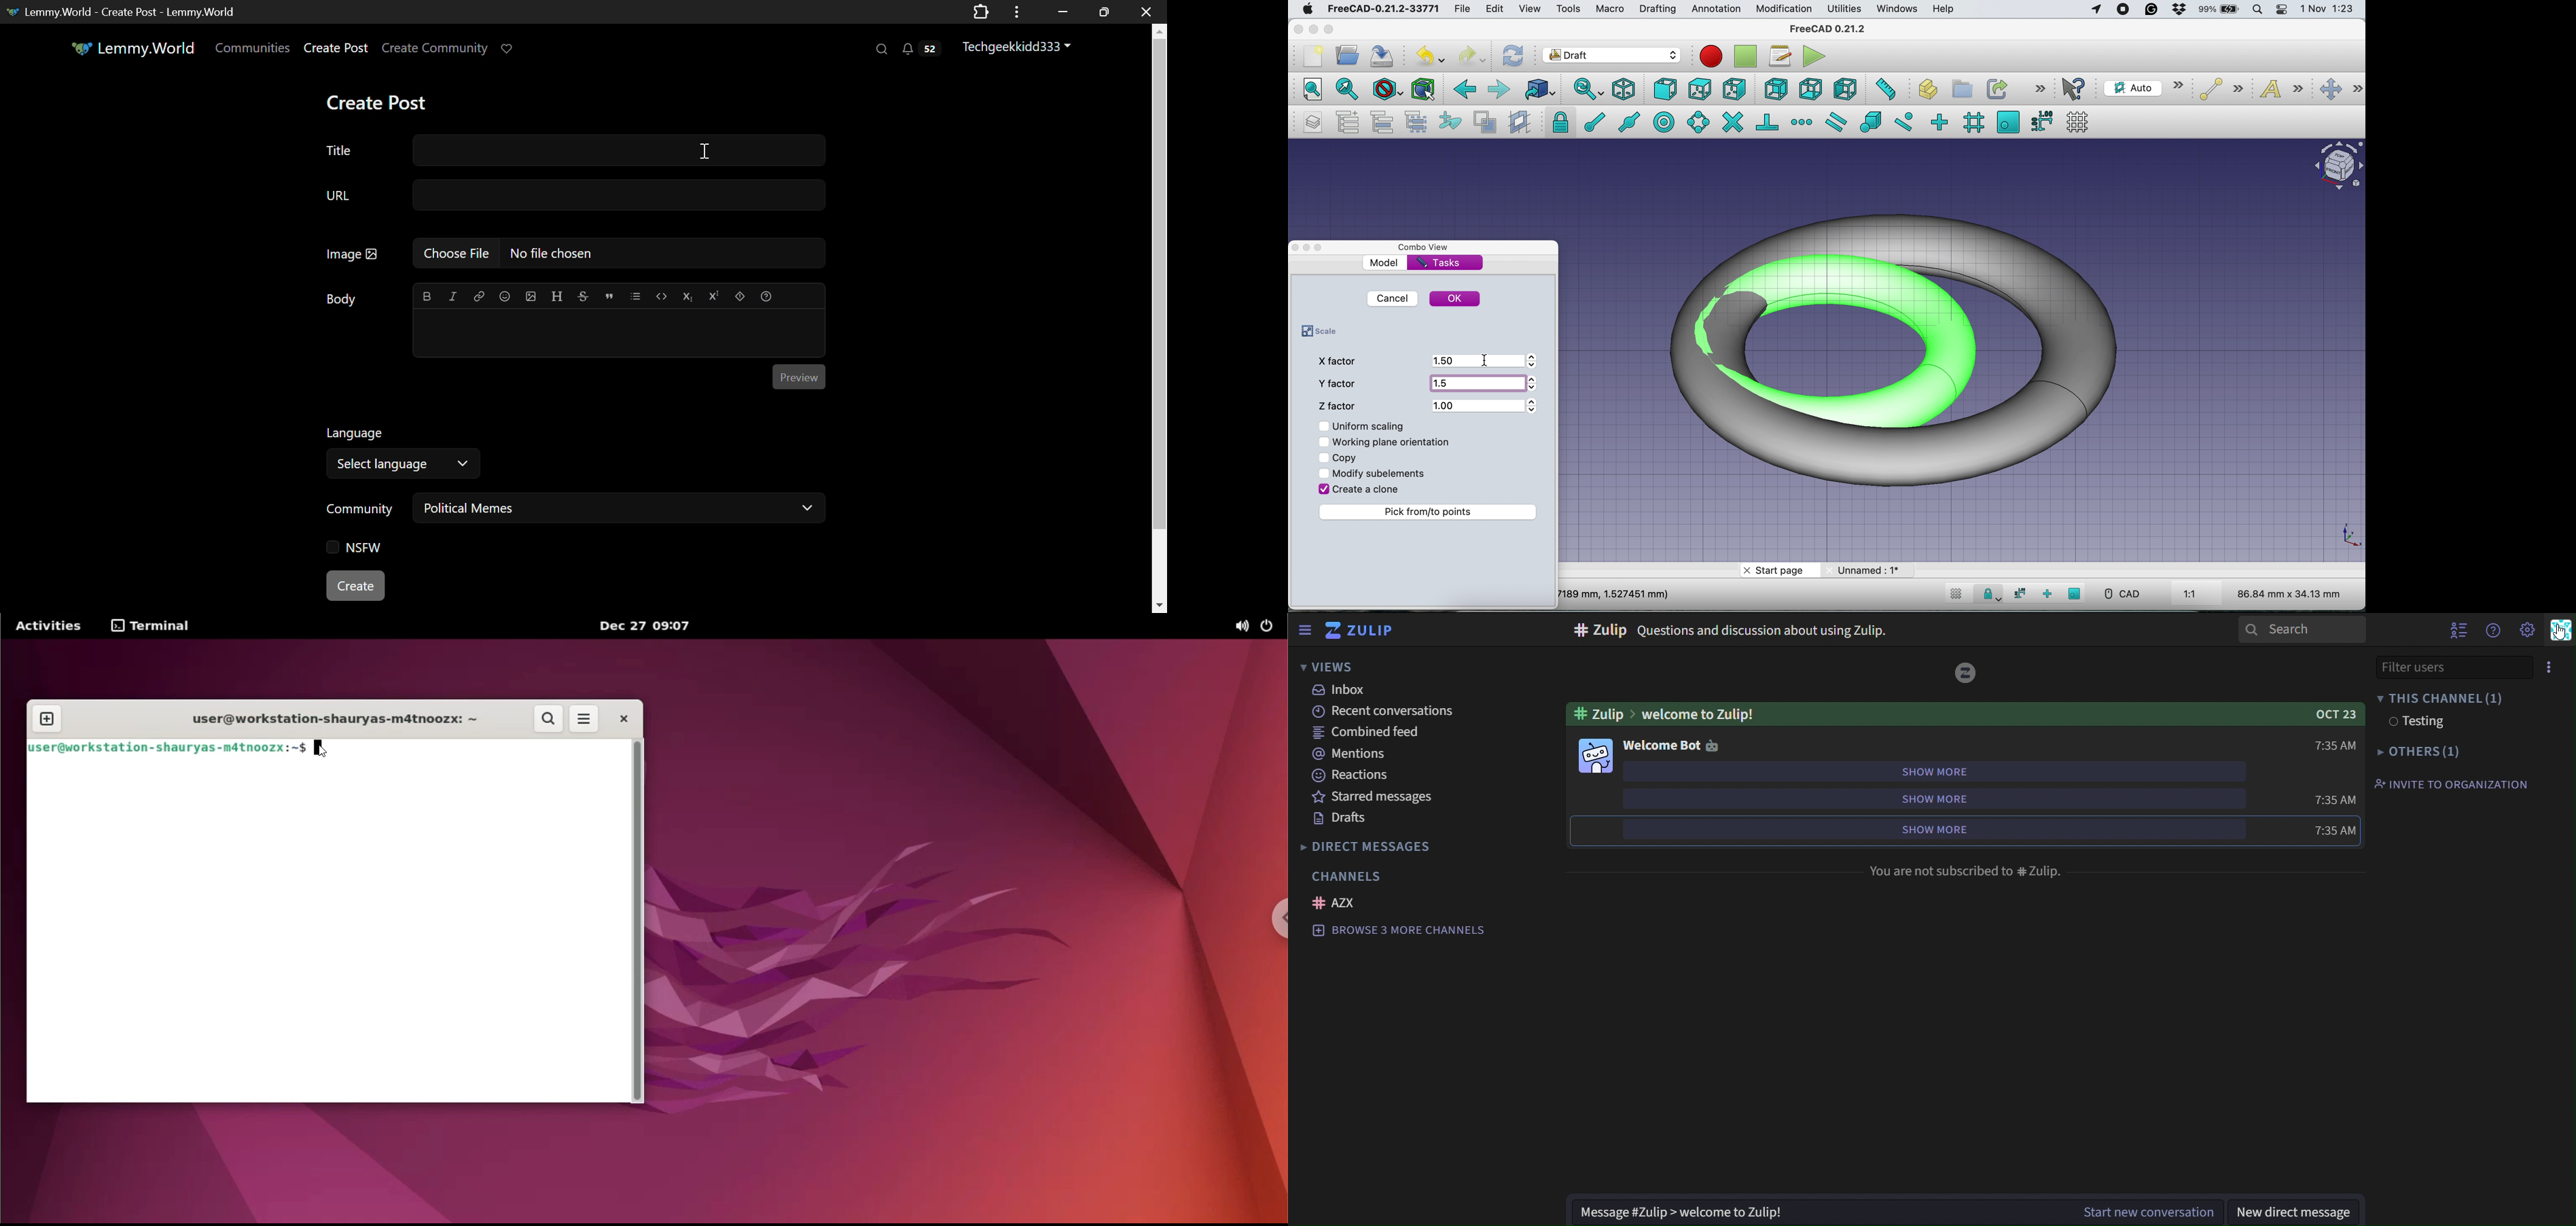 This screenshot has width=2576, height=1232. What do you see at coordinates (1665, 90) in the screenshot?
I see `front` at bounding box center [1665, 90].